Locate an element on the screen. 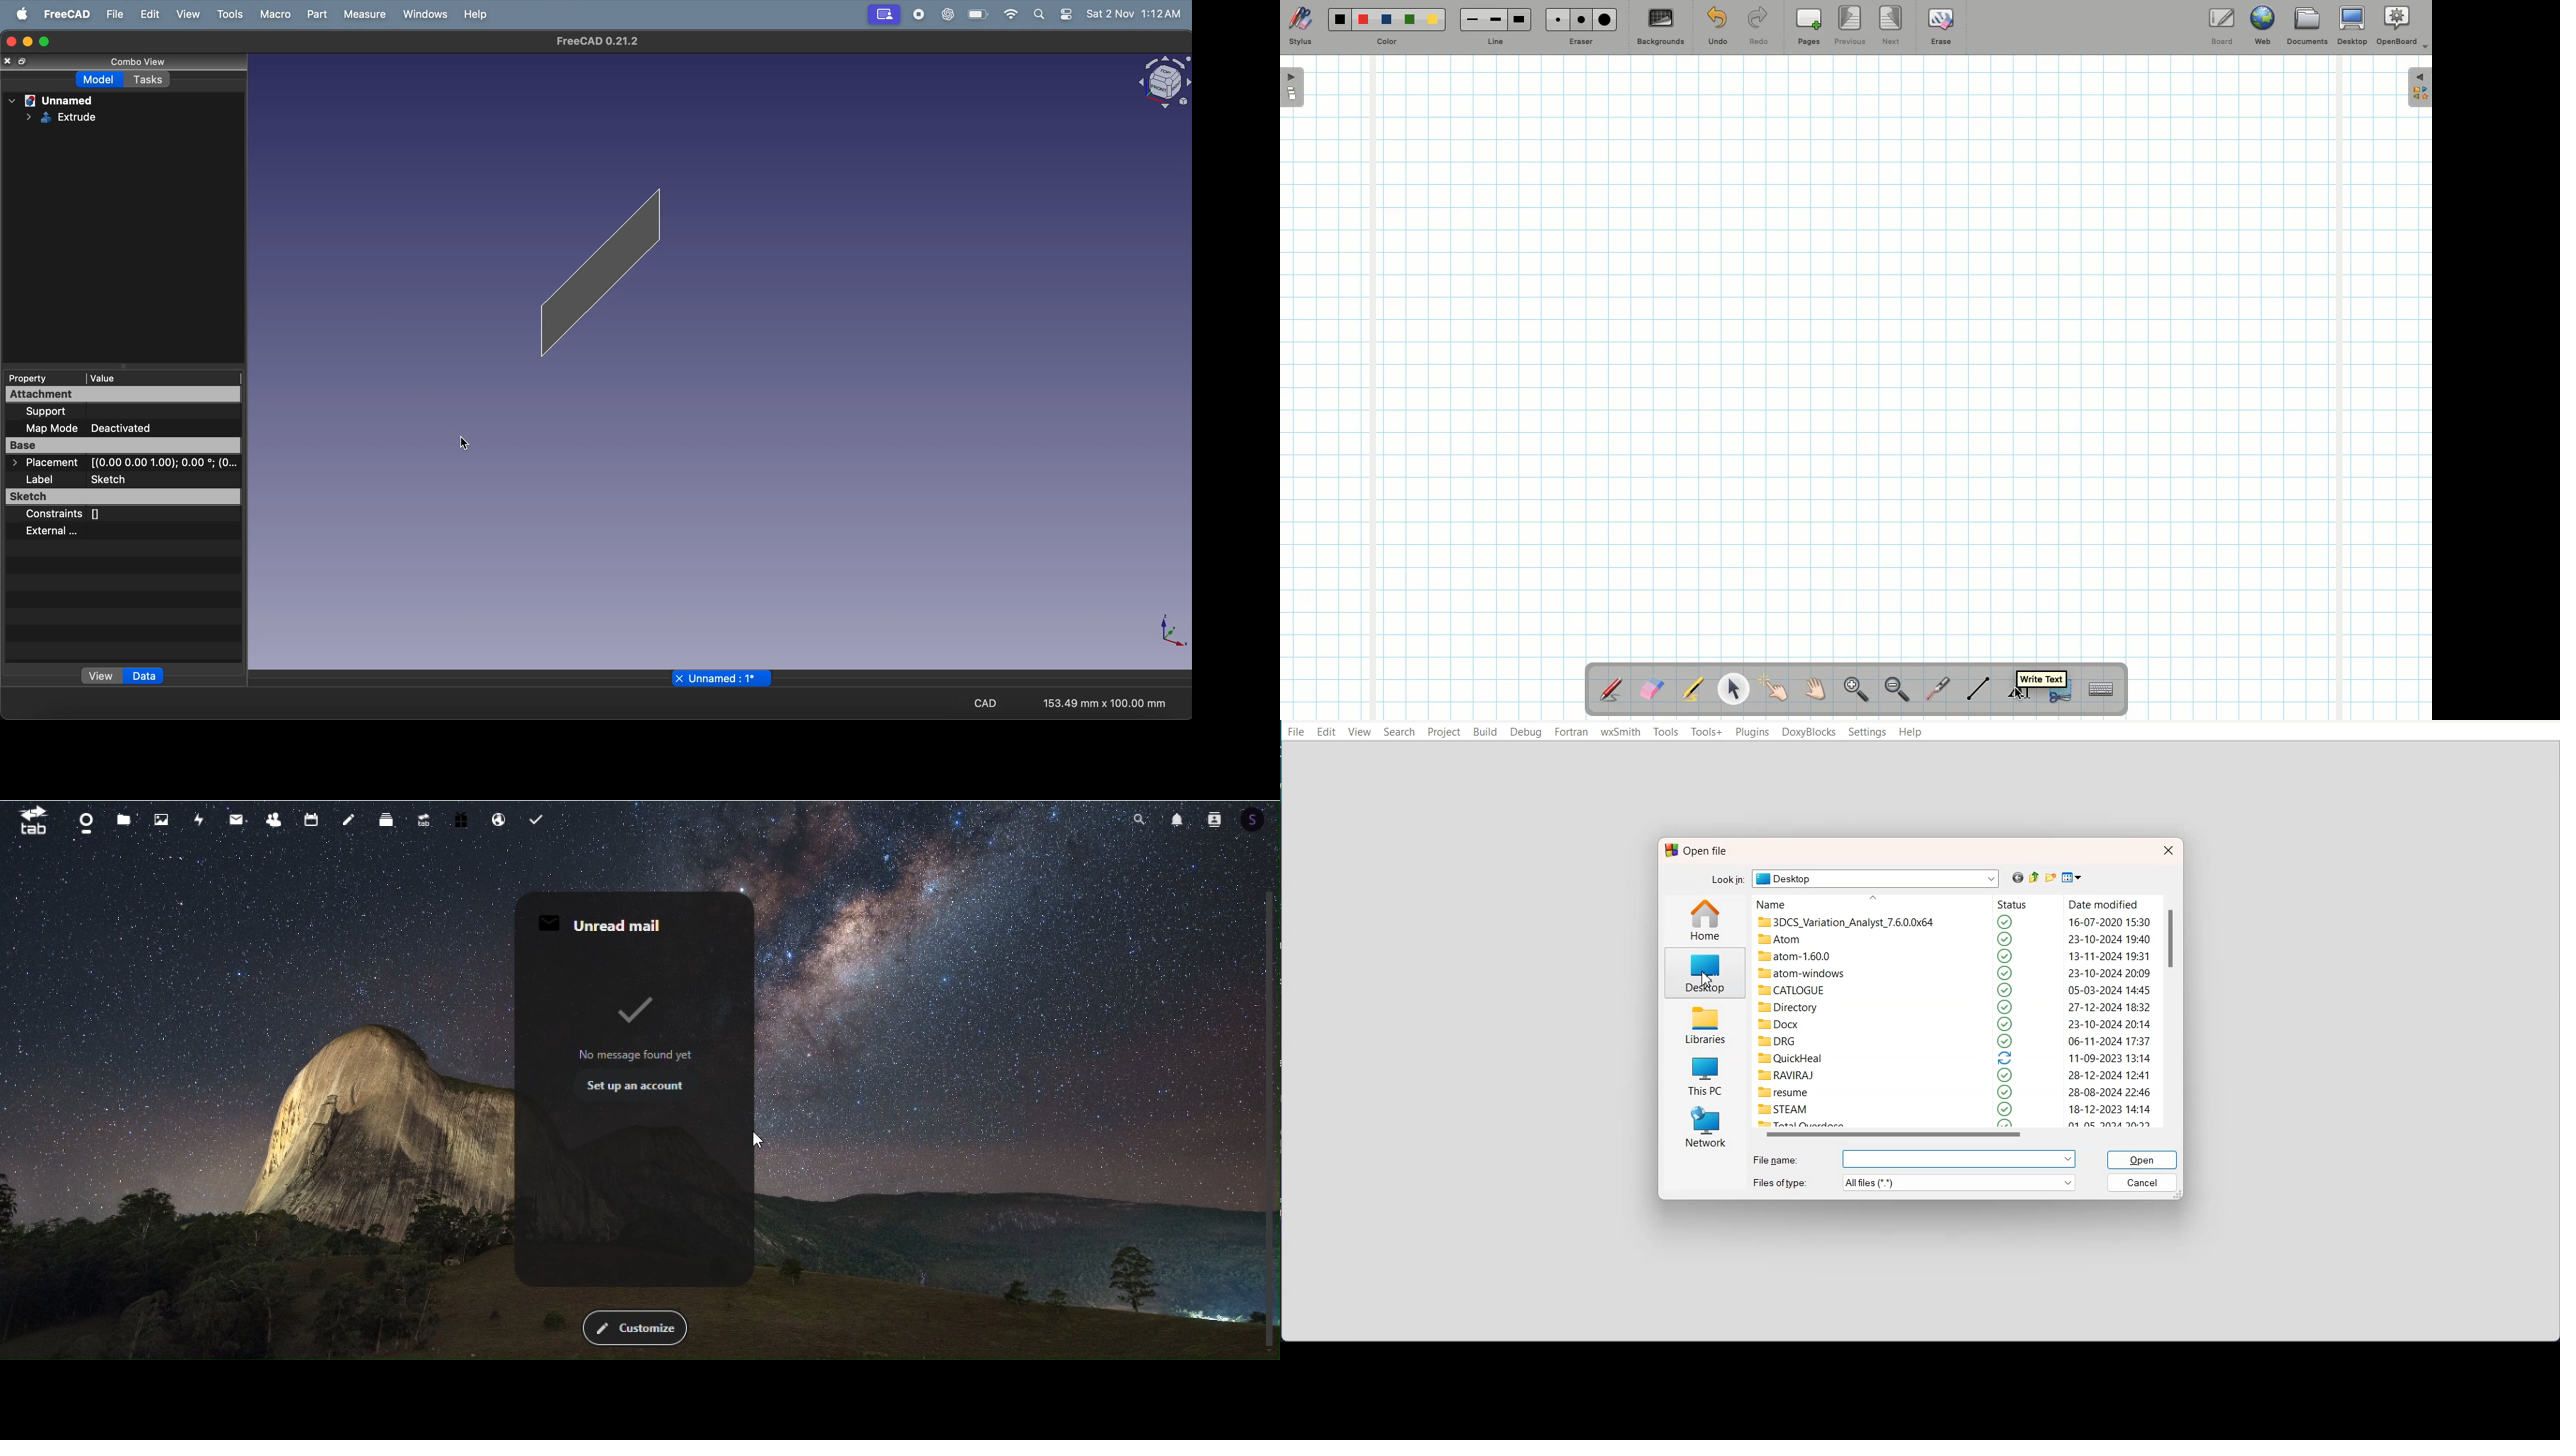 The image size is (2576, 1456). Horizontal scroll bar is located at coordinates (1964, 1135).